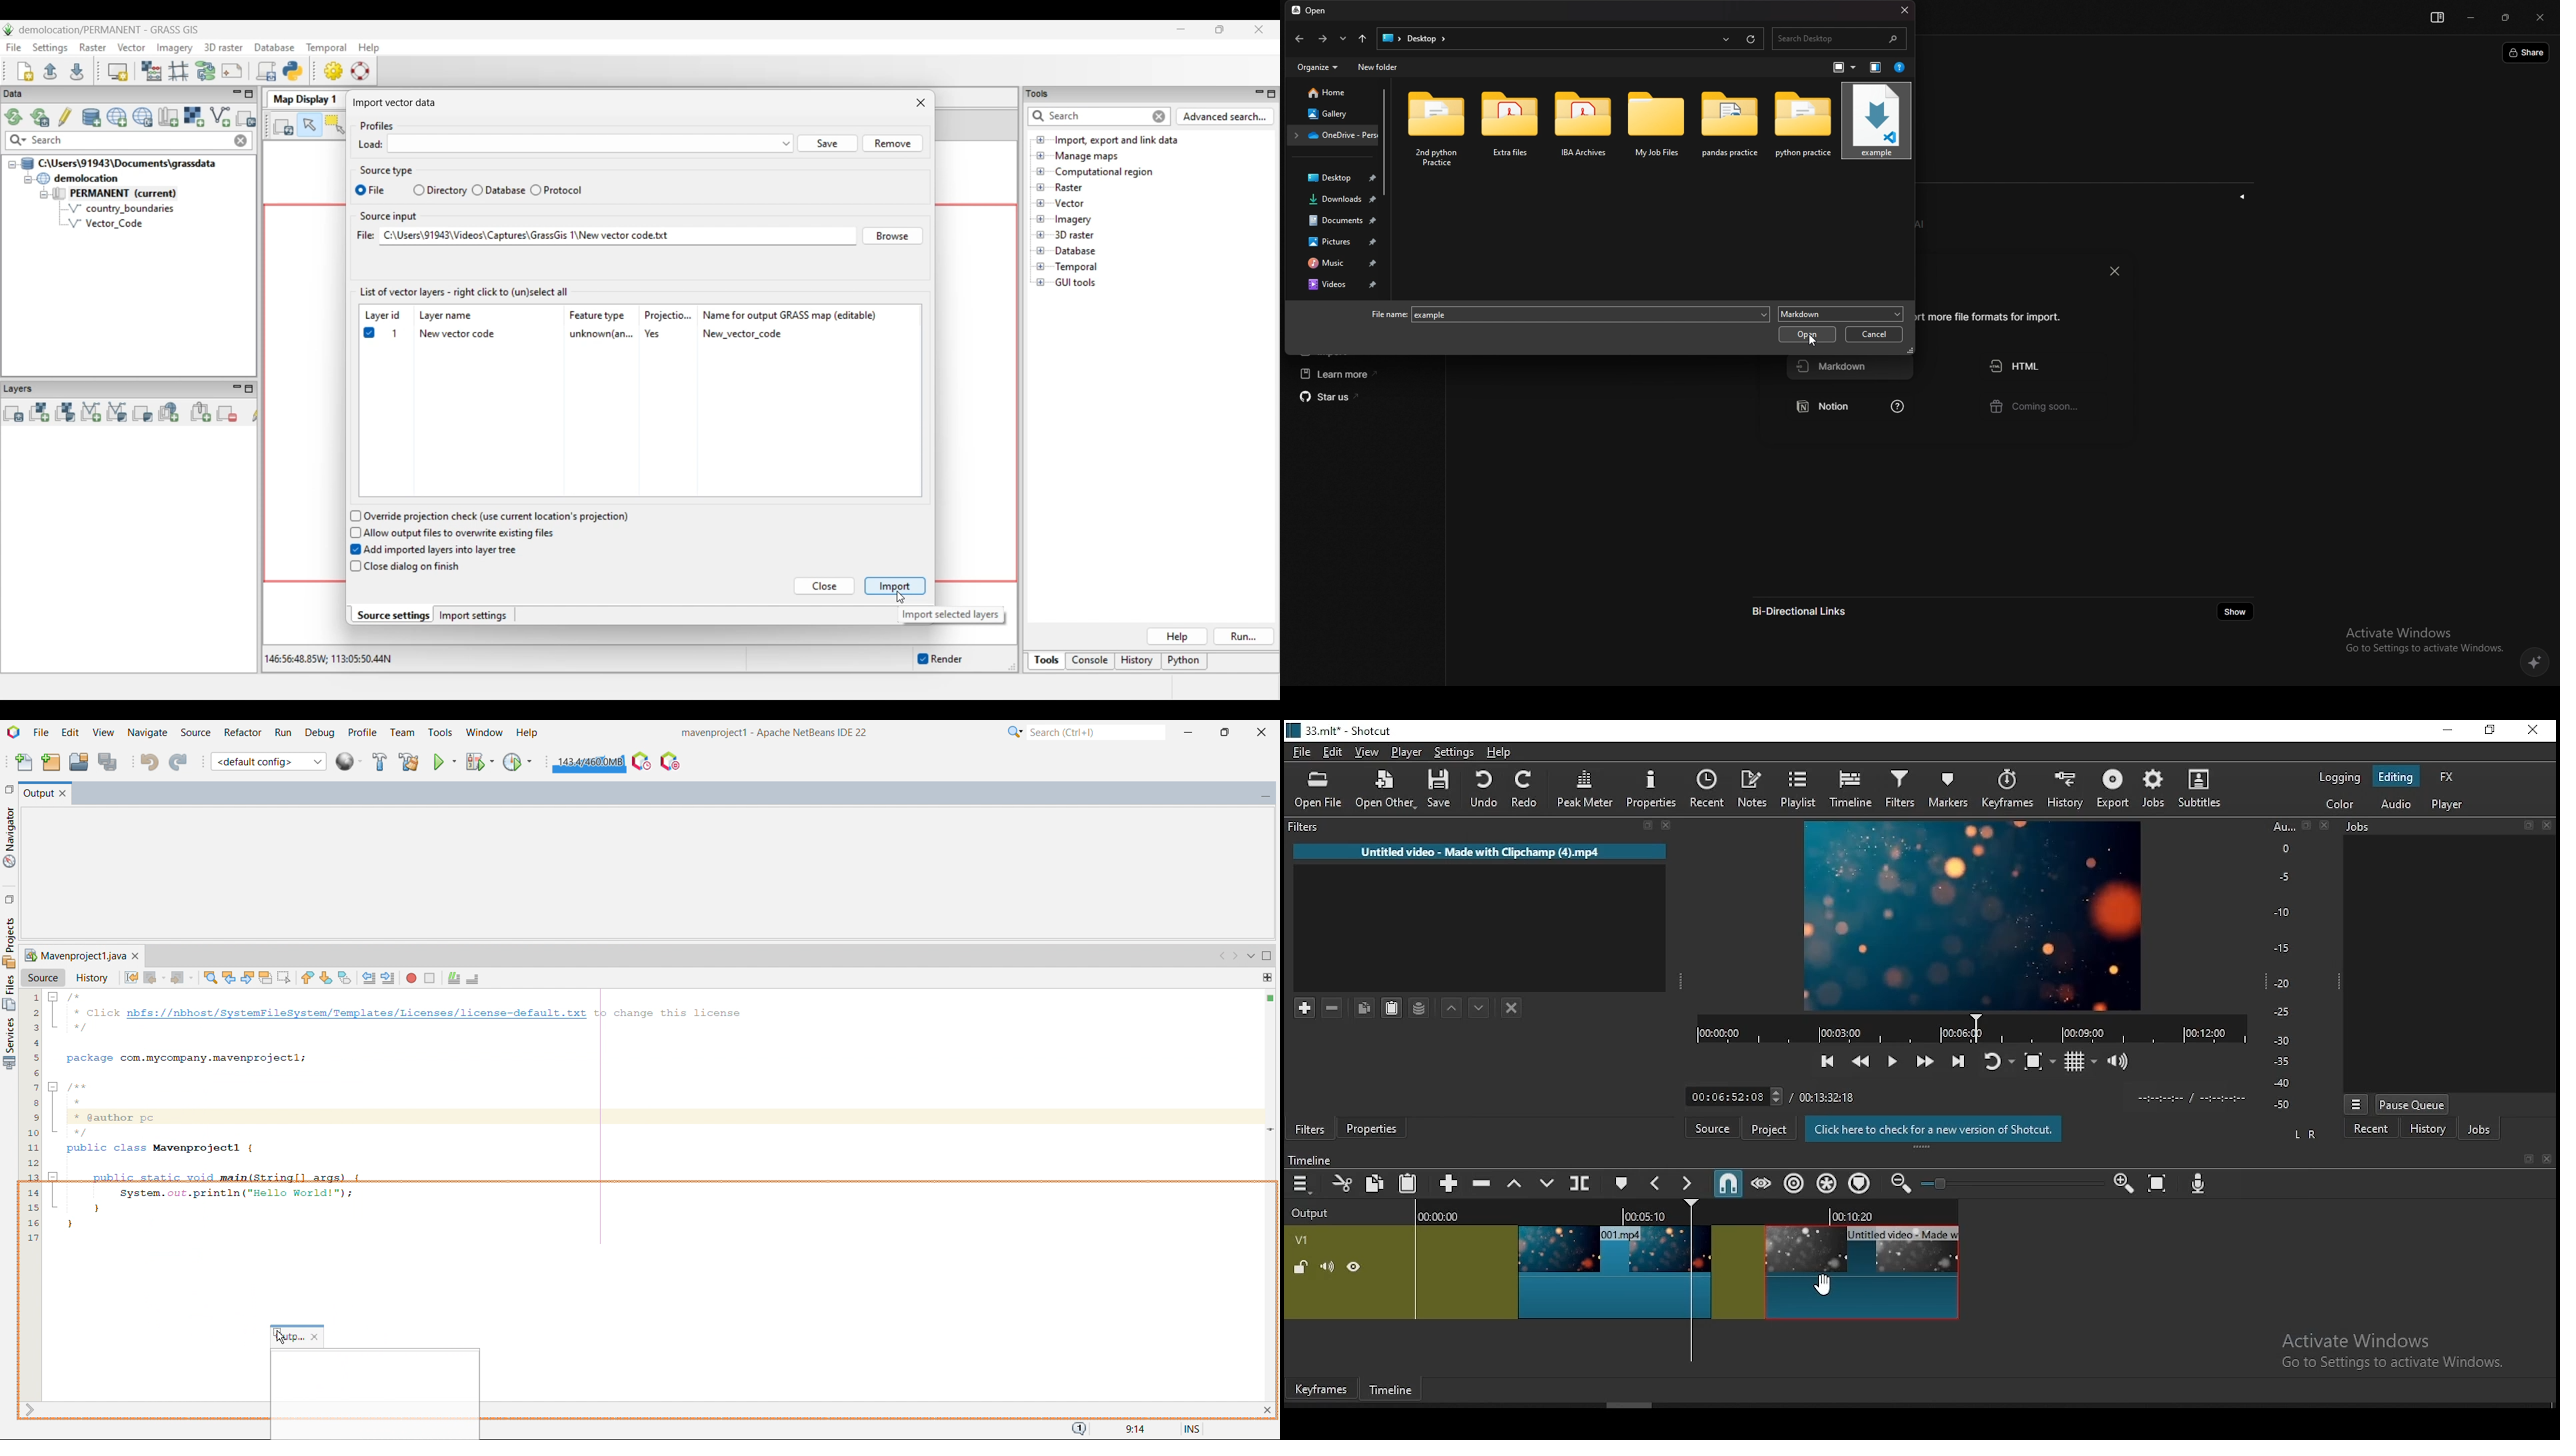 This screenshot has height=1456, width=2576. Describe the element at coordinates (1375, 1185) in the screenshot. I see `copy` at that location.